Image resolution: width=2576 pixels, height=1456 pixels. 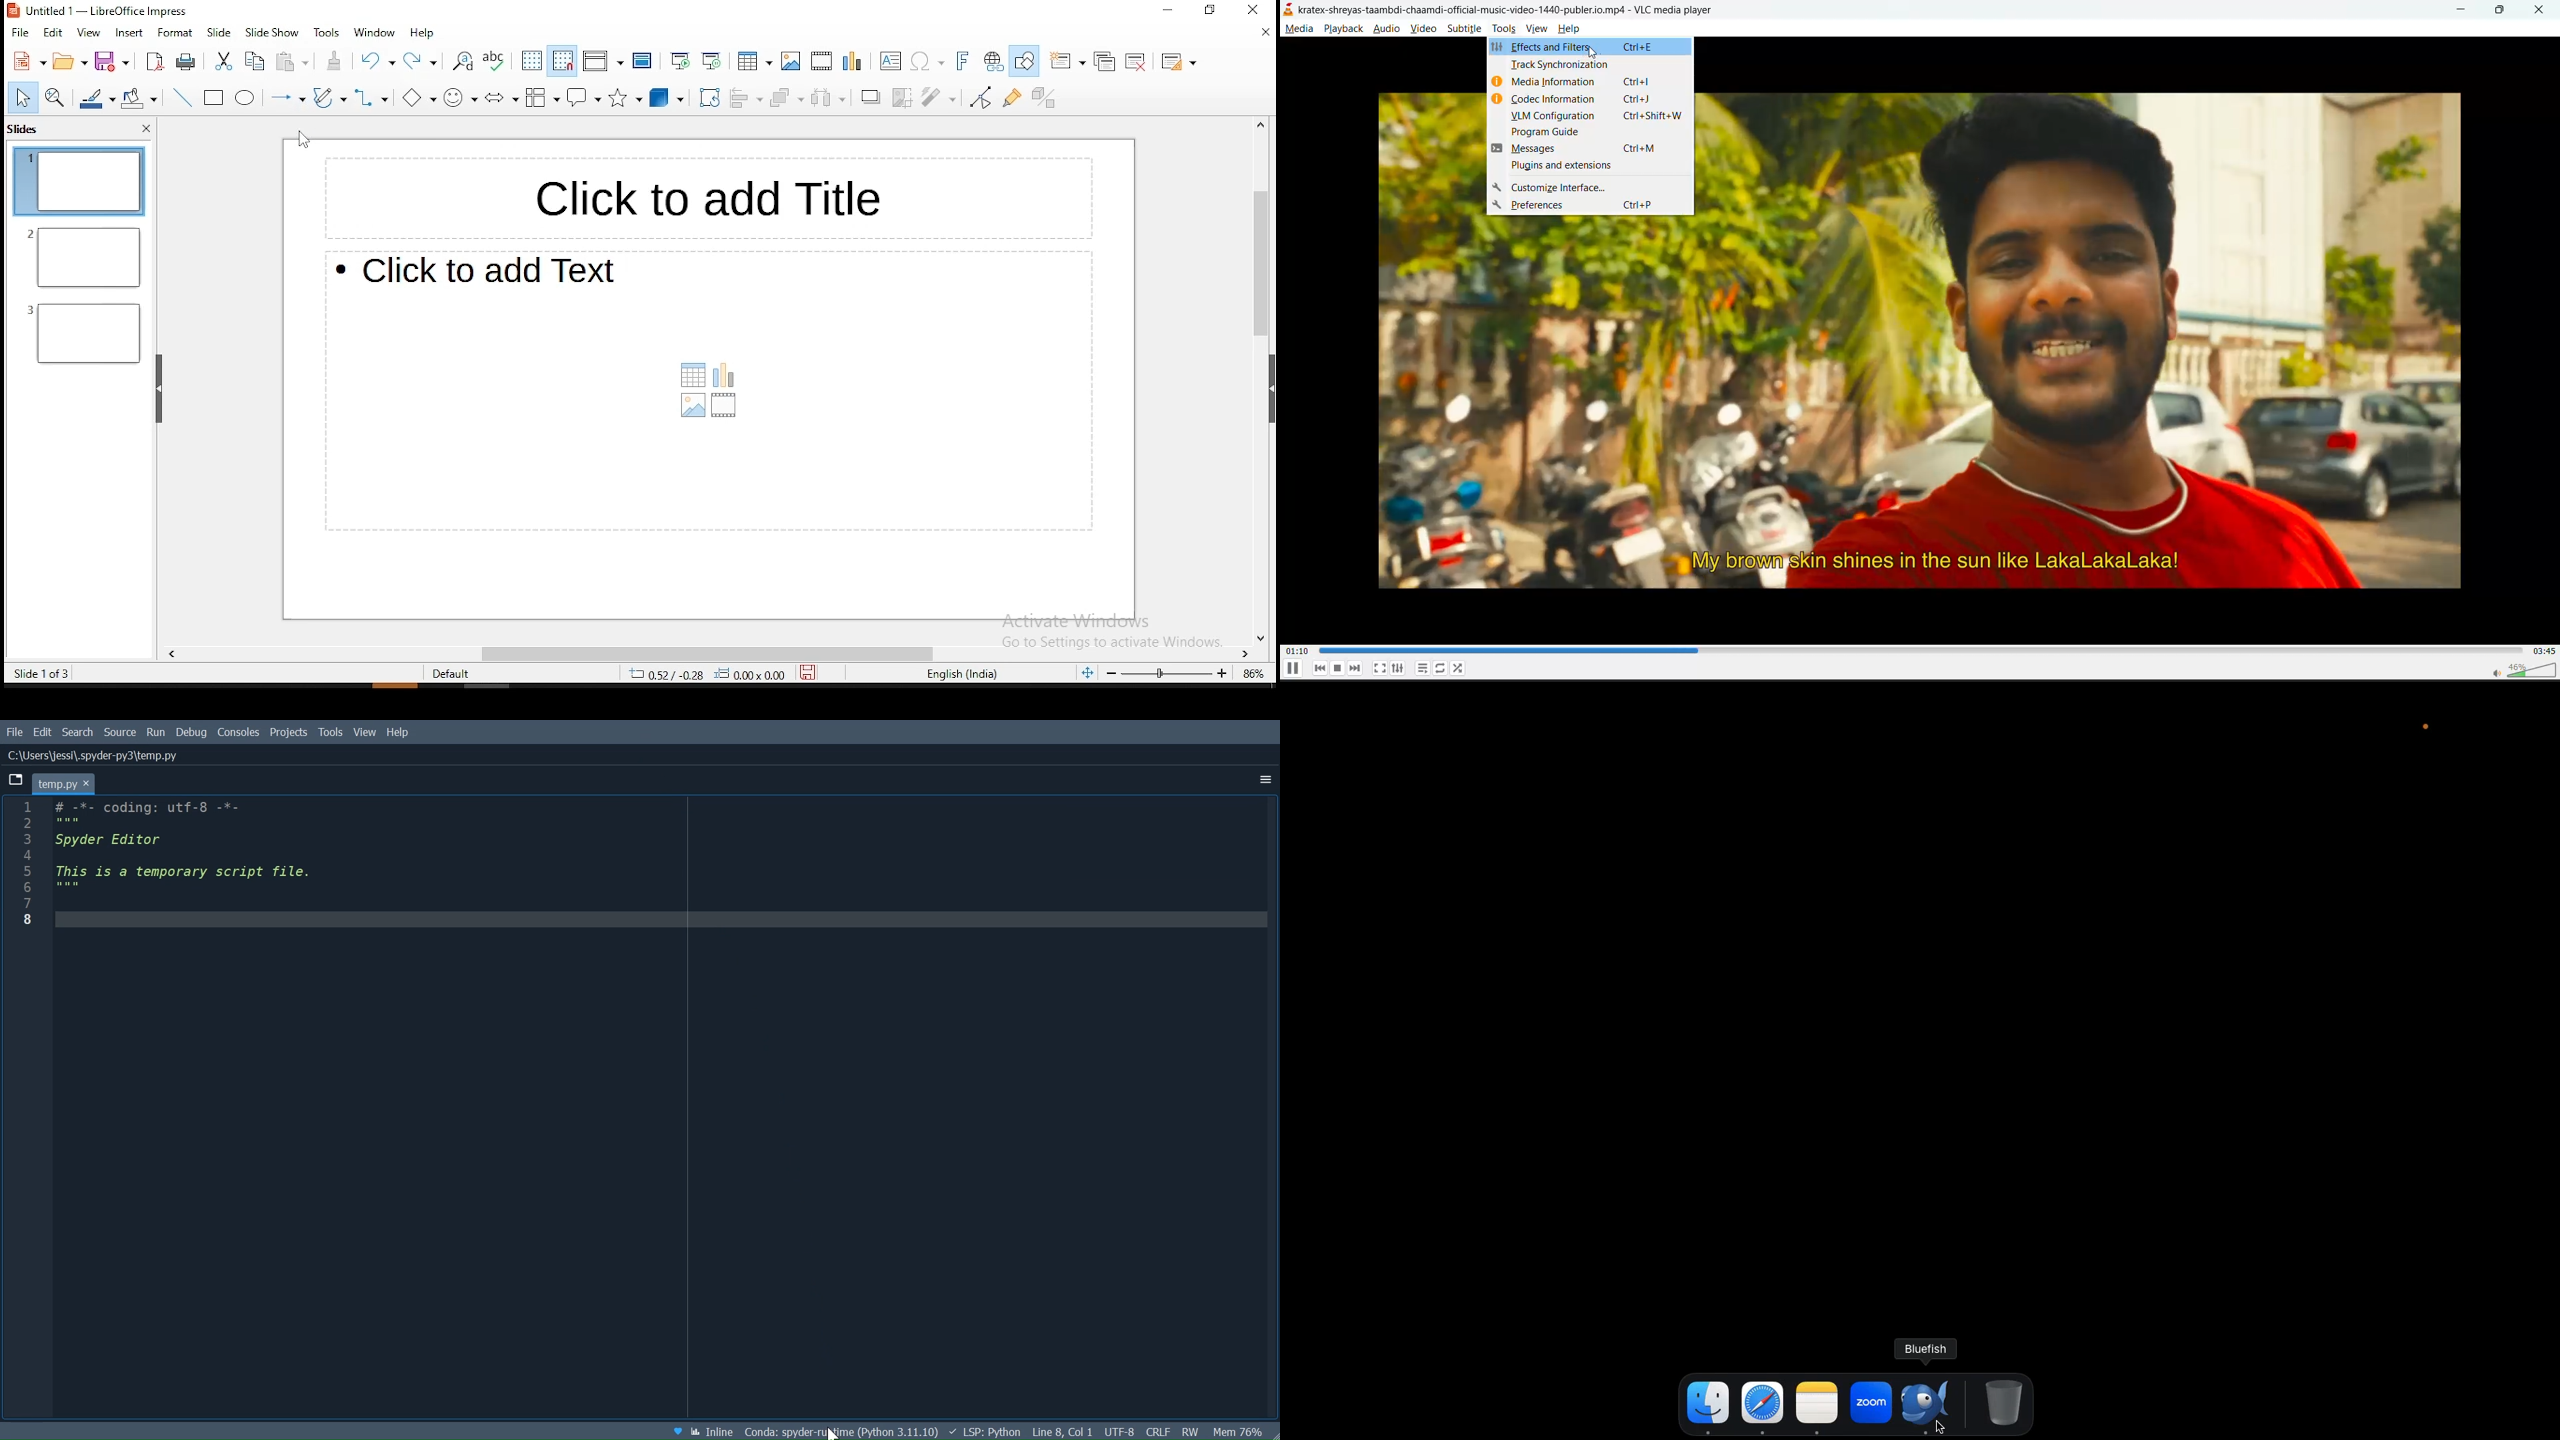 What do you see at coordinates (193, 733) in the screenshot?
I see `Debug` at bounding box center [193, 733].